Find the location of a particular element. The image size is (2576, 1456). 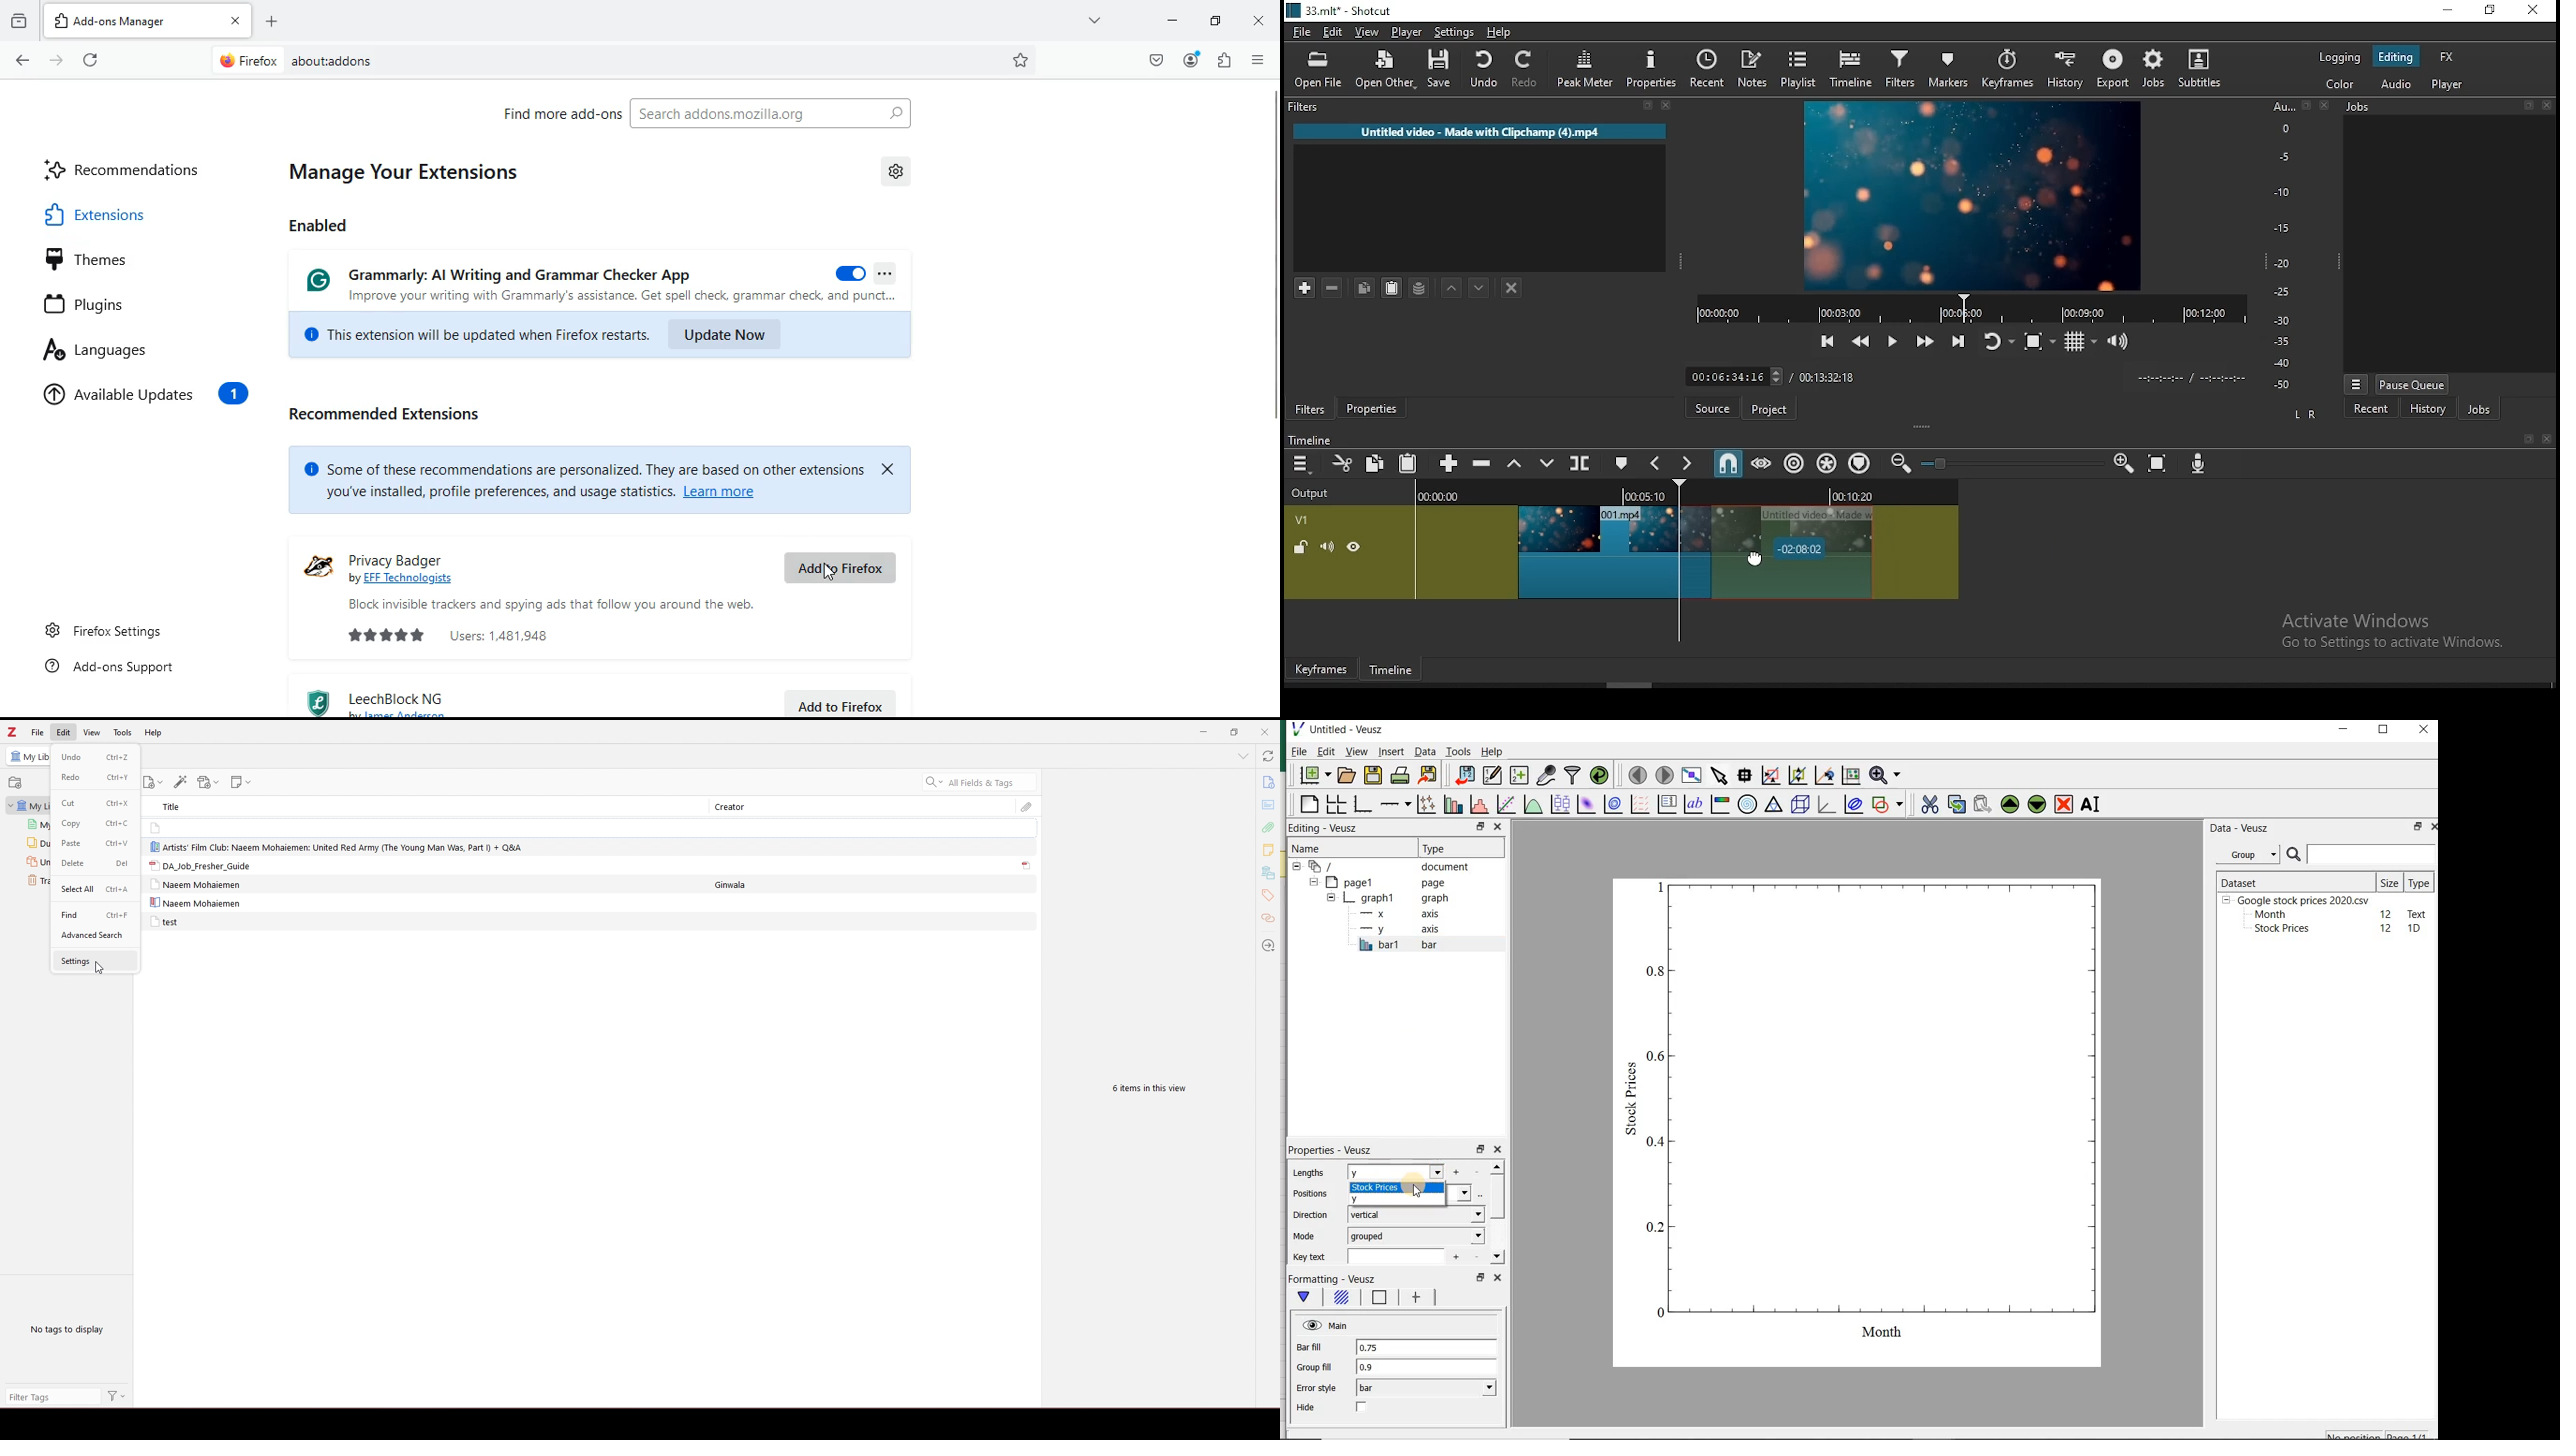

Type is located at coordinates (1452, 847).